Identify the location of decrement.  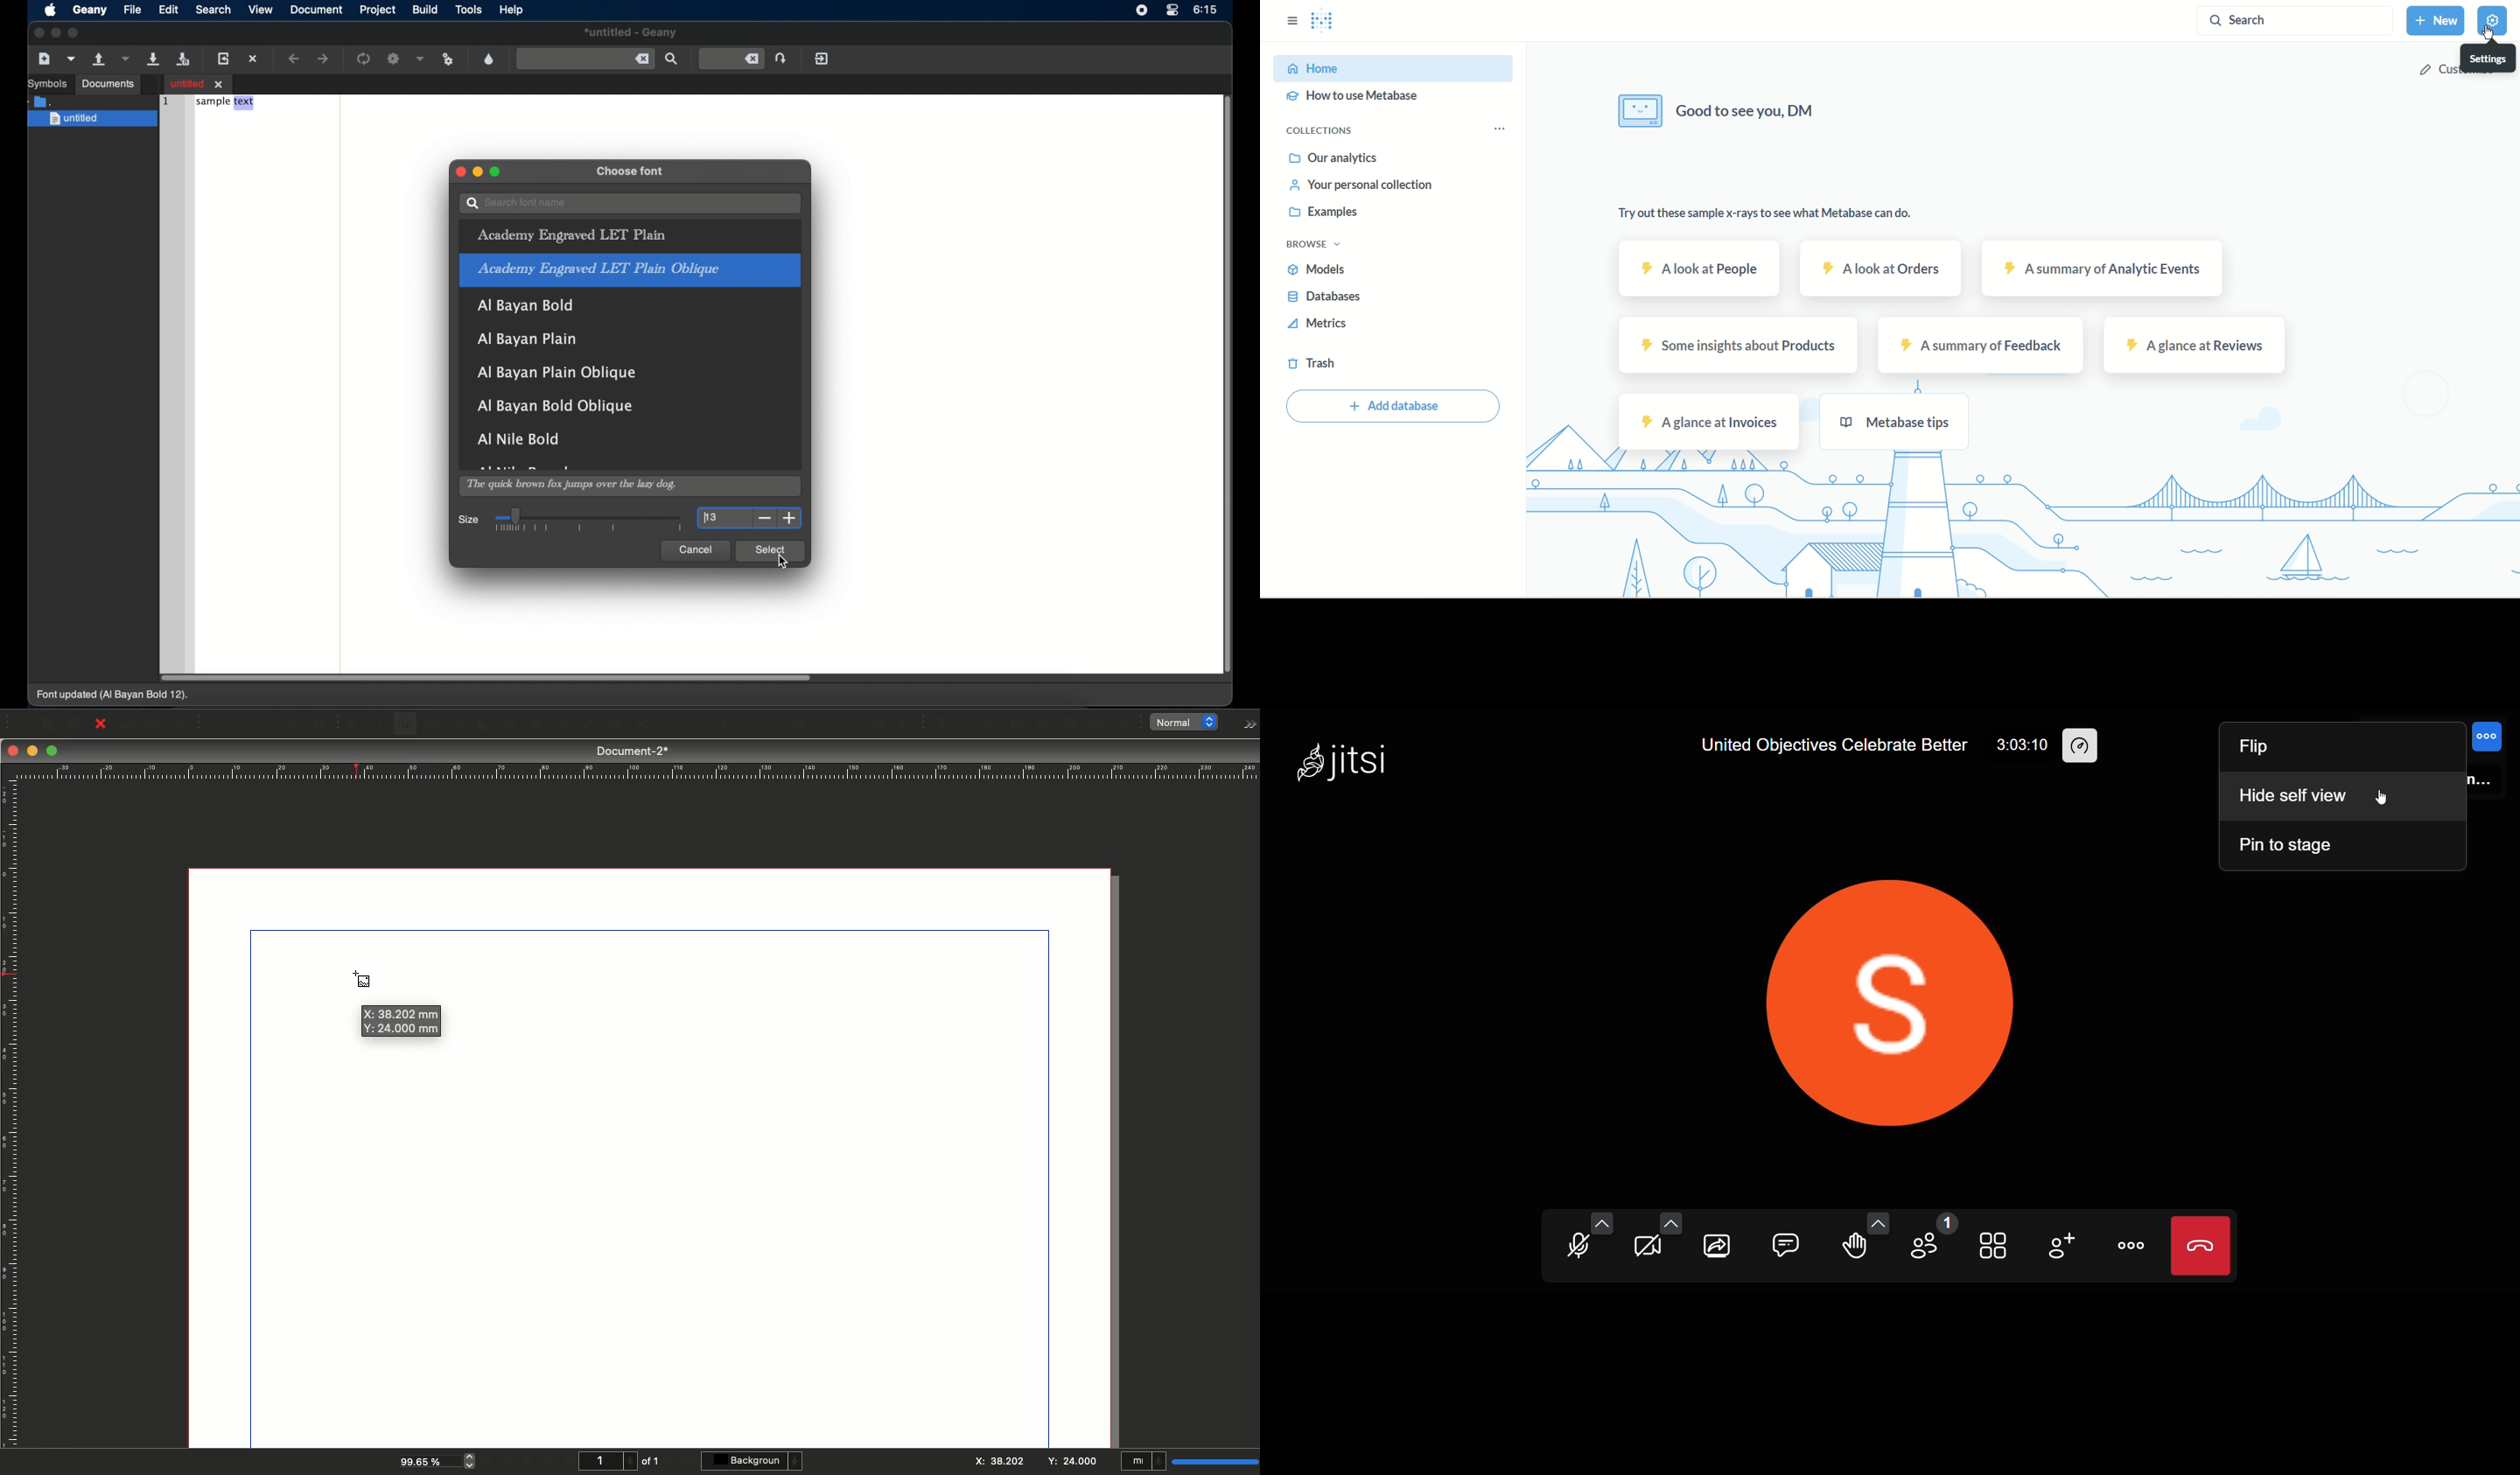
(765, 518).